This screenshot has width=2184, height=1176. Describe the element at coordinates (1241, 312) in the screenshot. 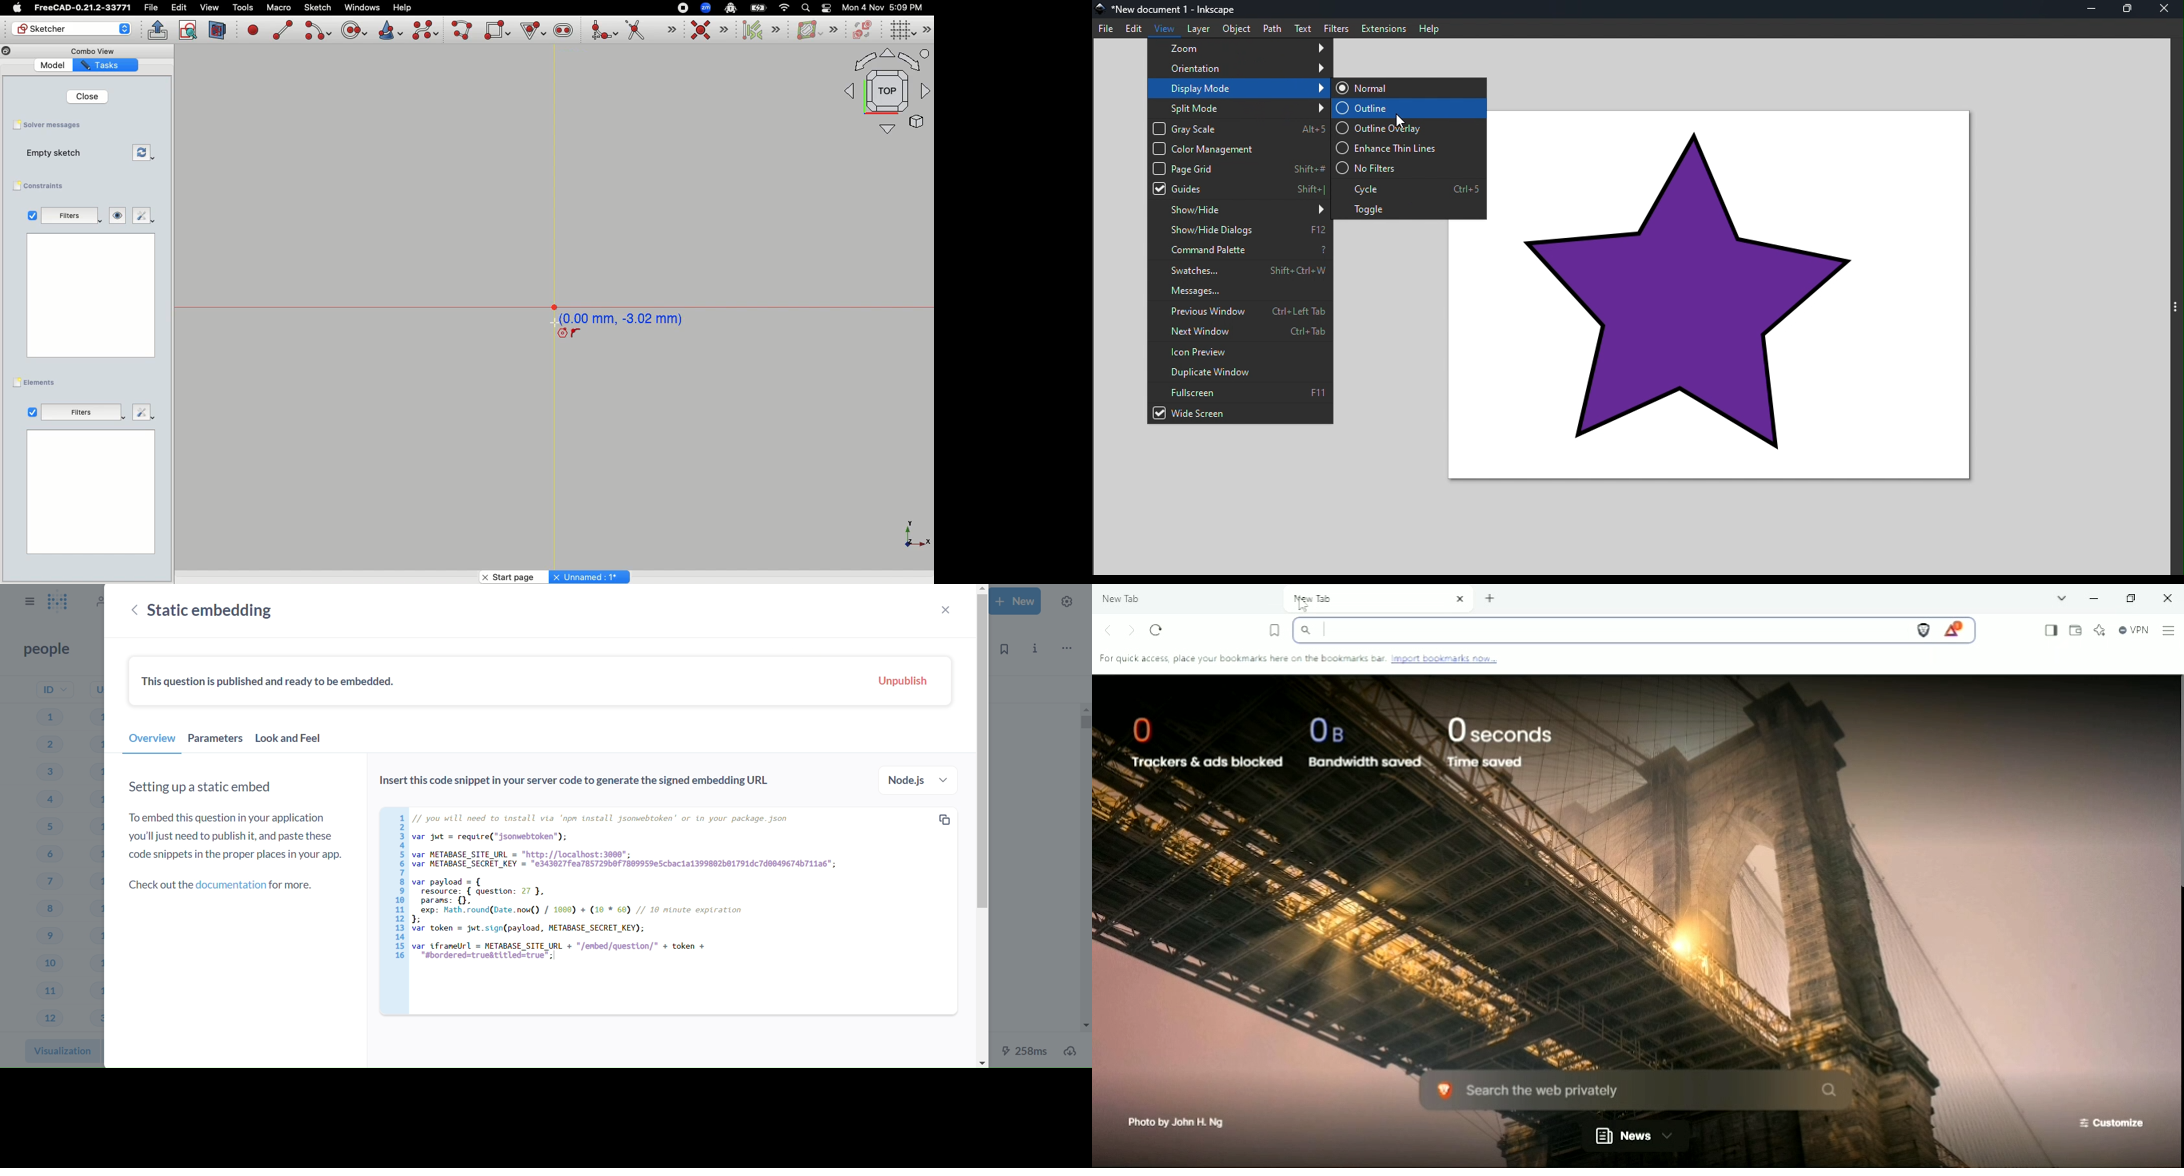

I see `Previous window` at that location.